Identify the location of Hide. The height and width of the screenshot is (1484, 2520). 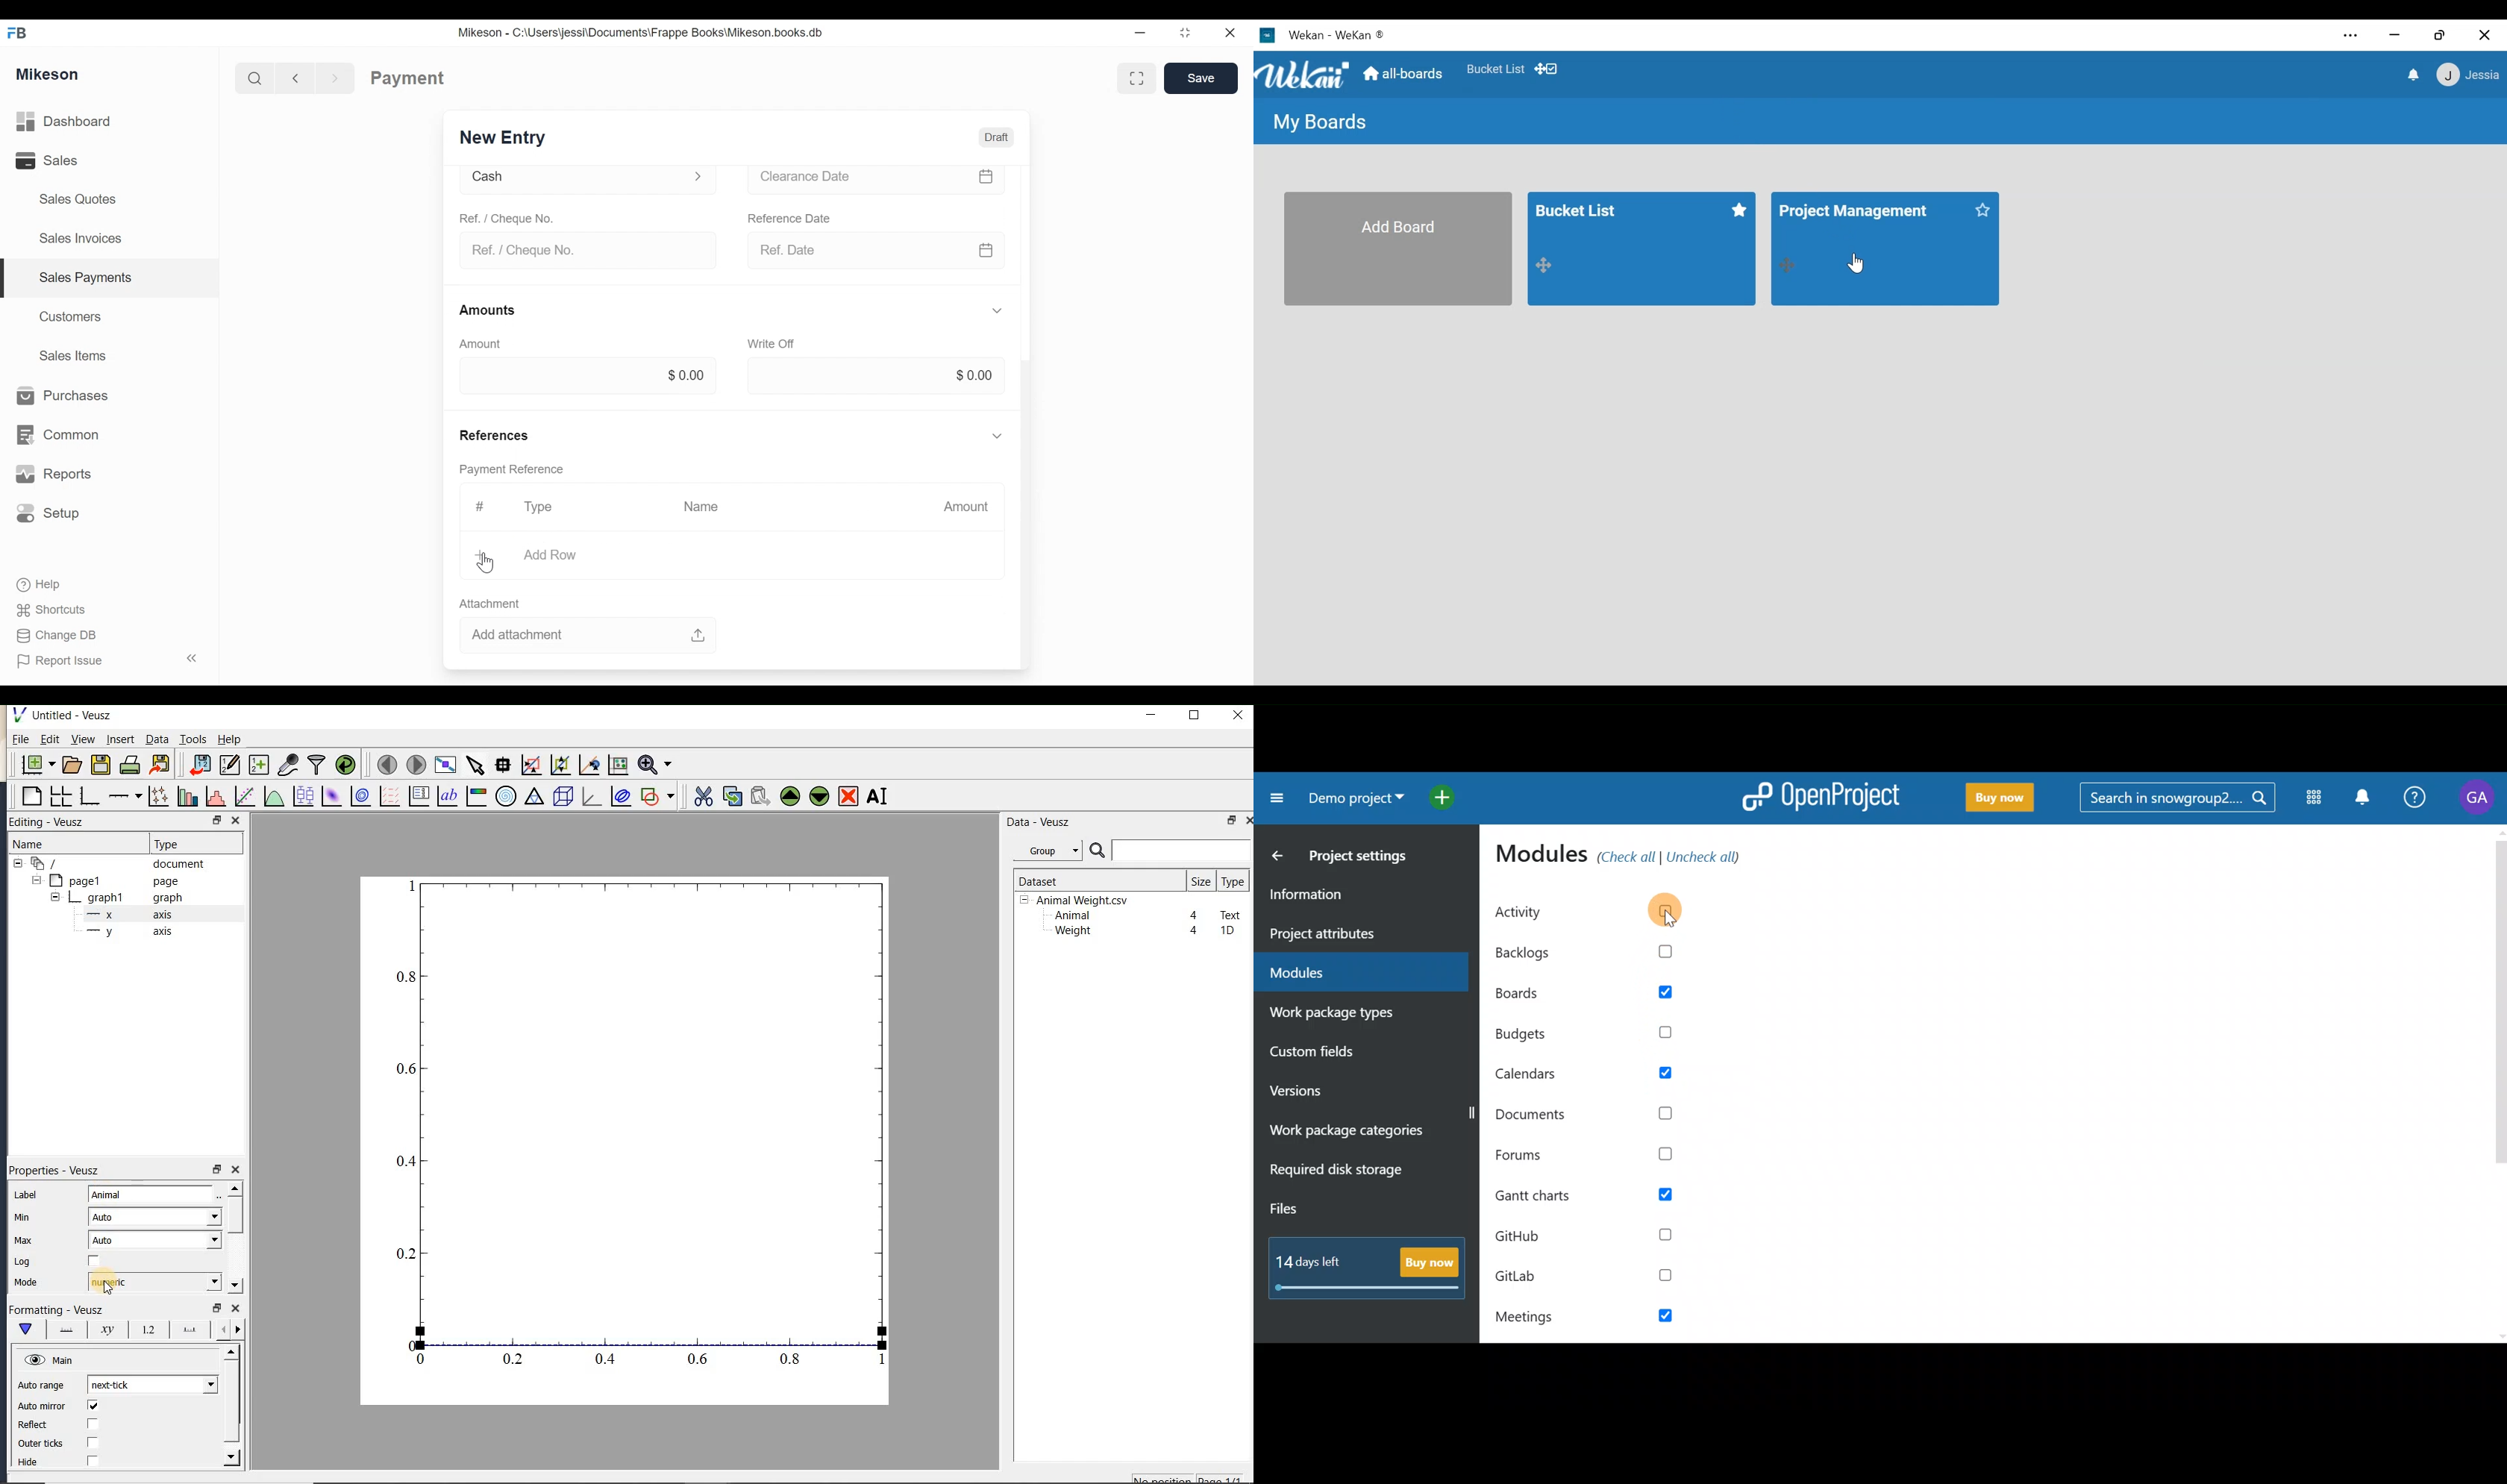
(997, 310).